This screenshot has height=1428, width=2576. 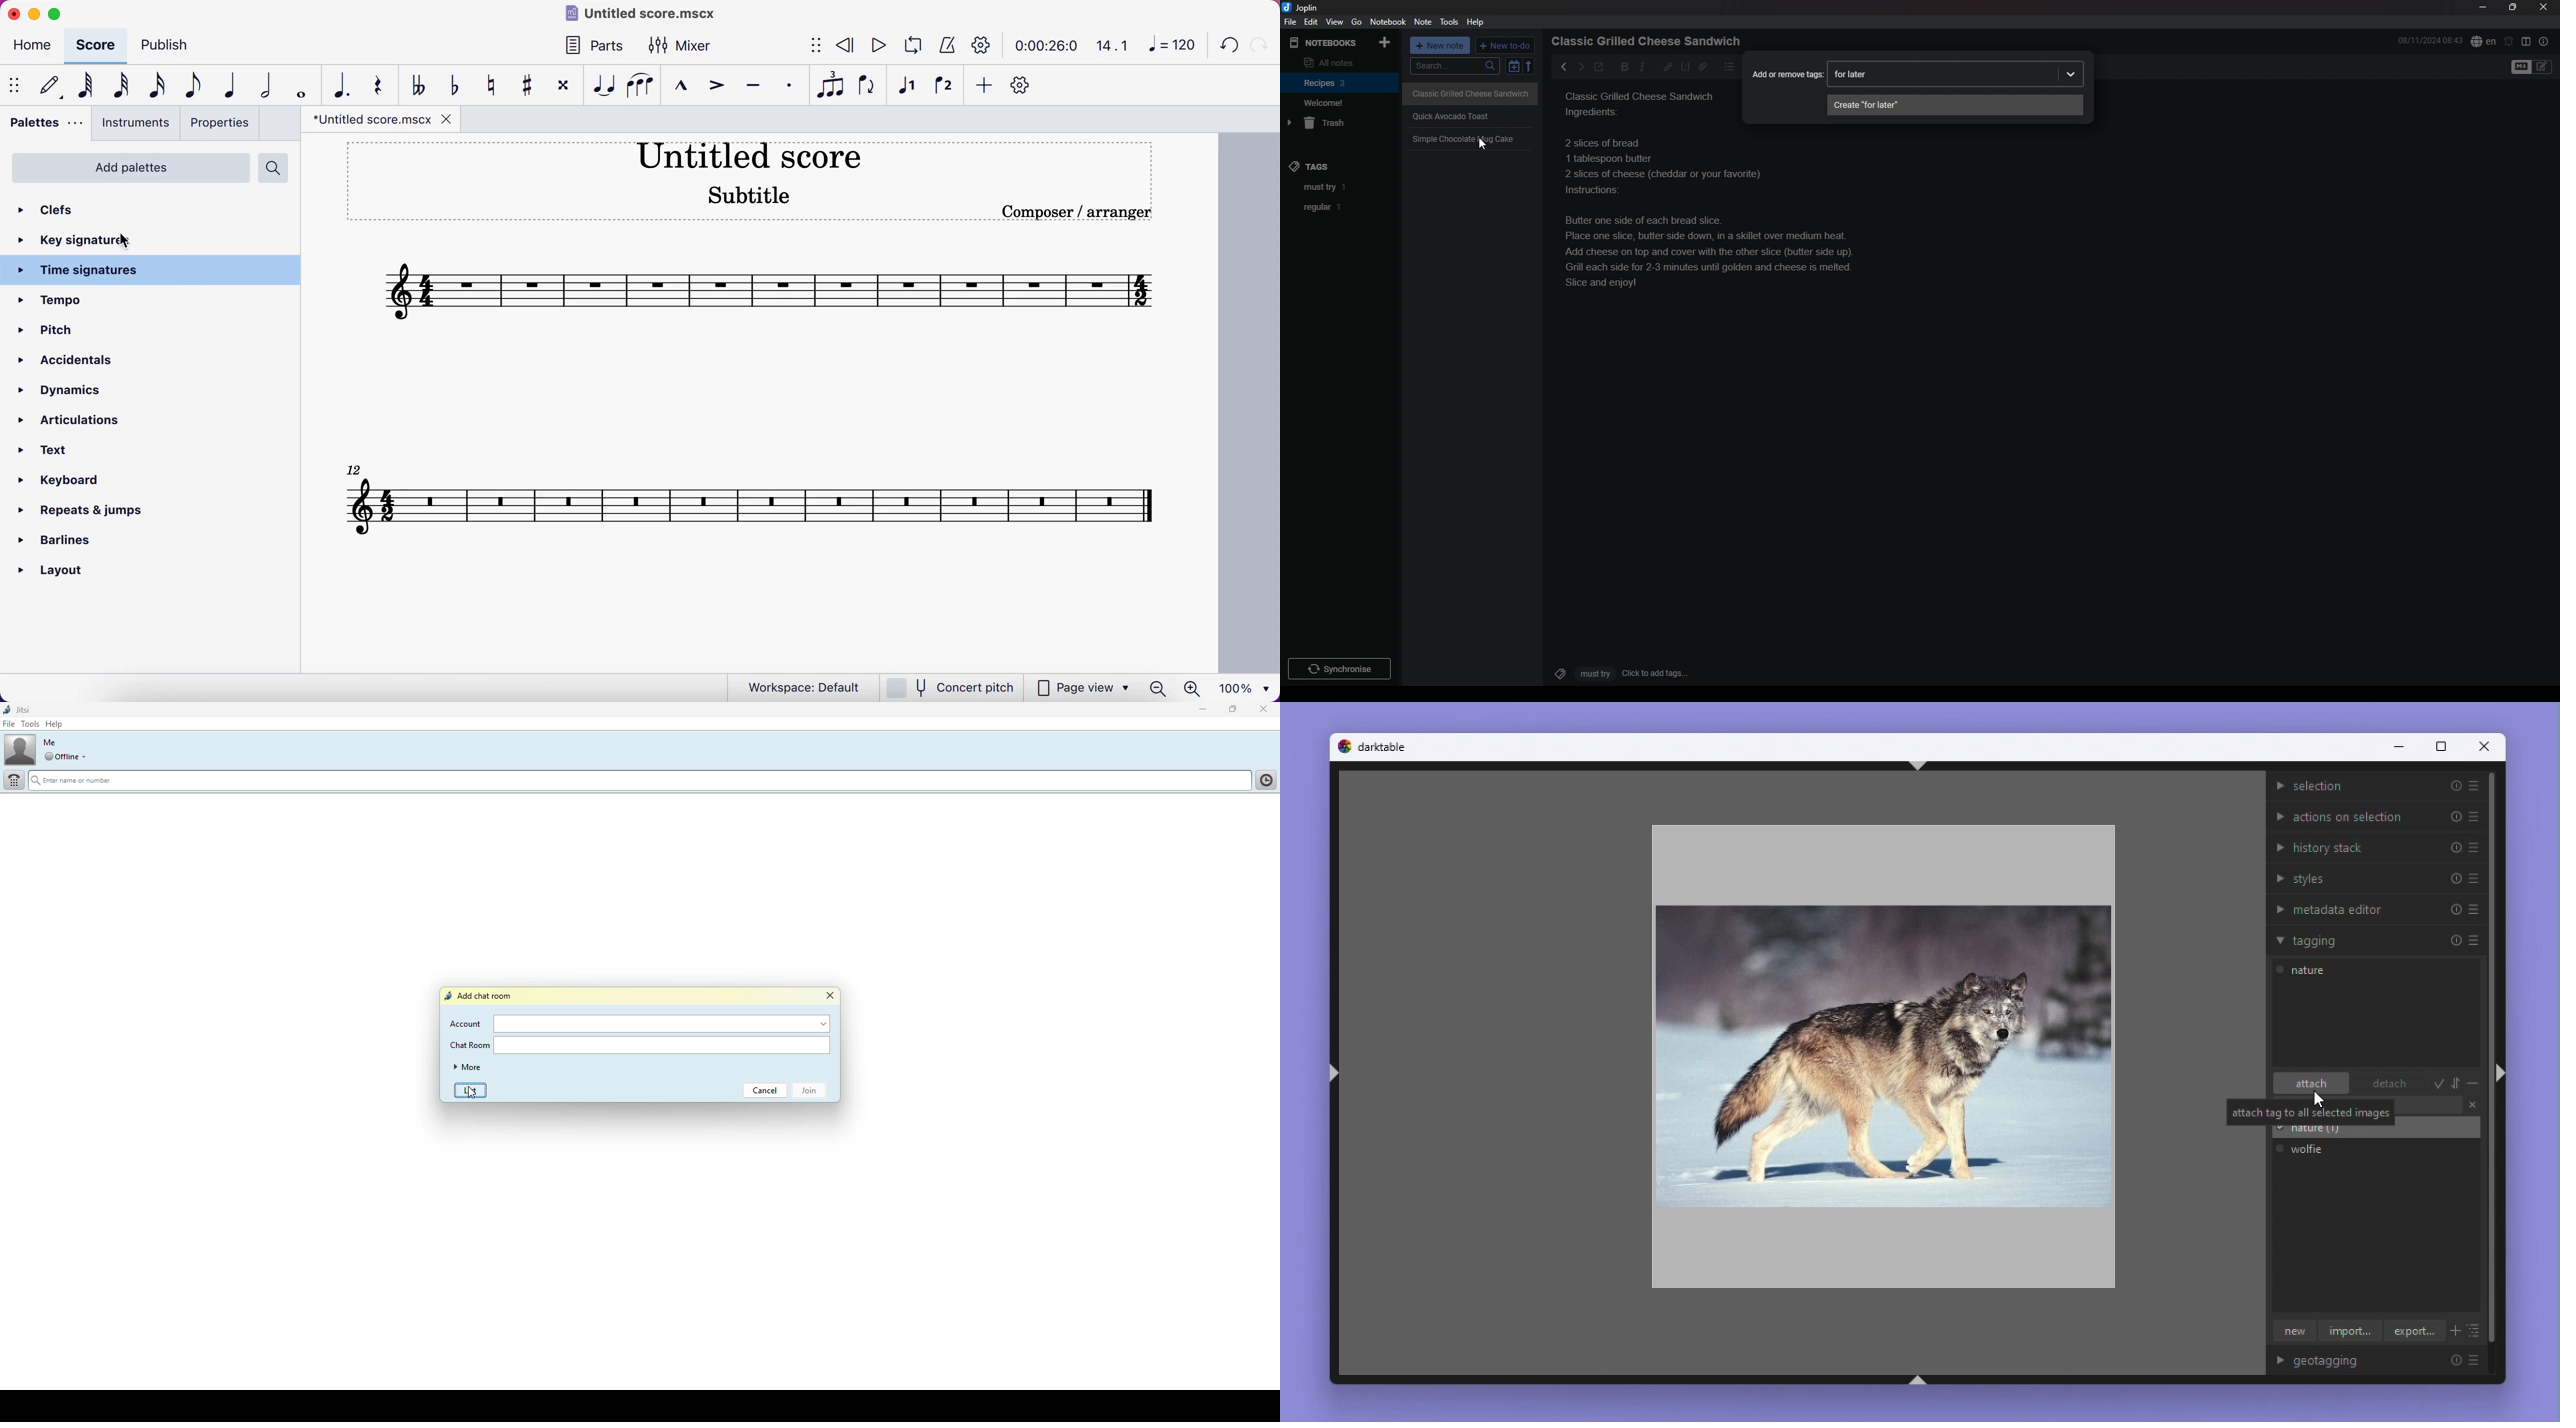 I want to click on home, so click(x=33, y=46).